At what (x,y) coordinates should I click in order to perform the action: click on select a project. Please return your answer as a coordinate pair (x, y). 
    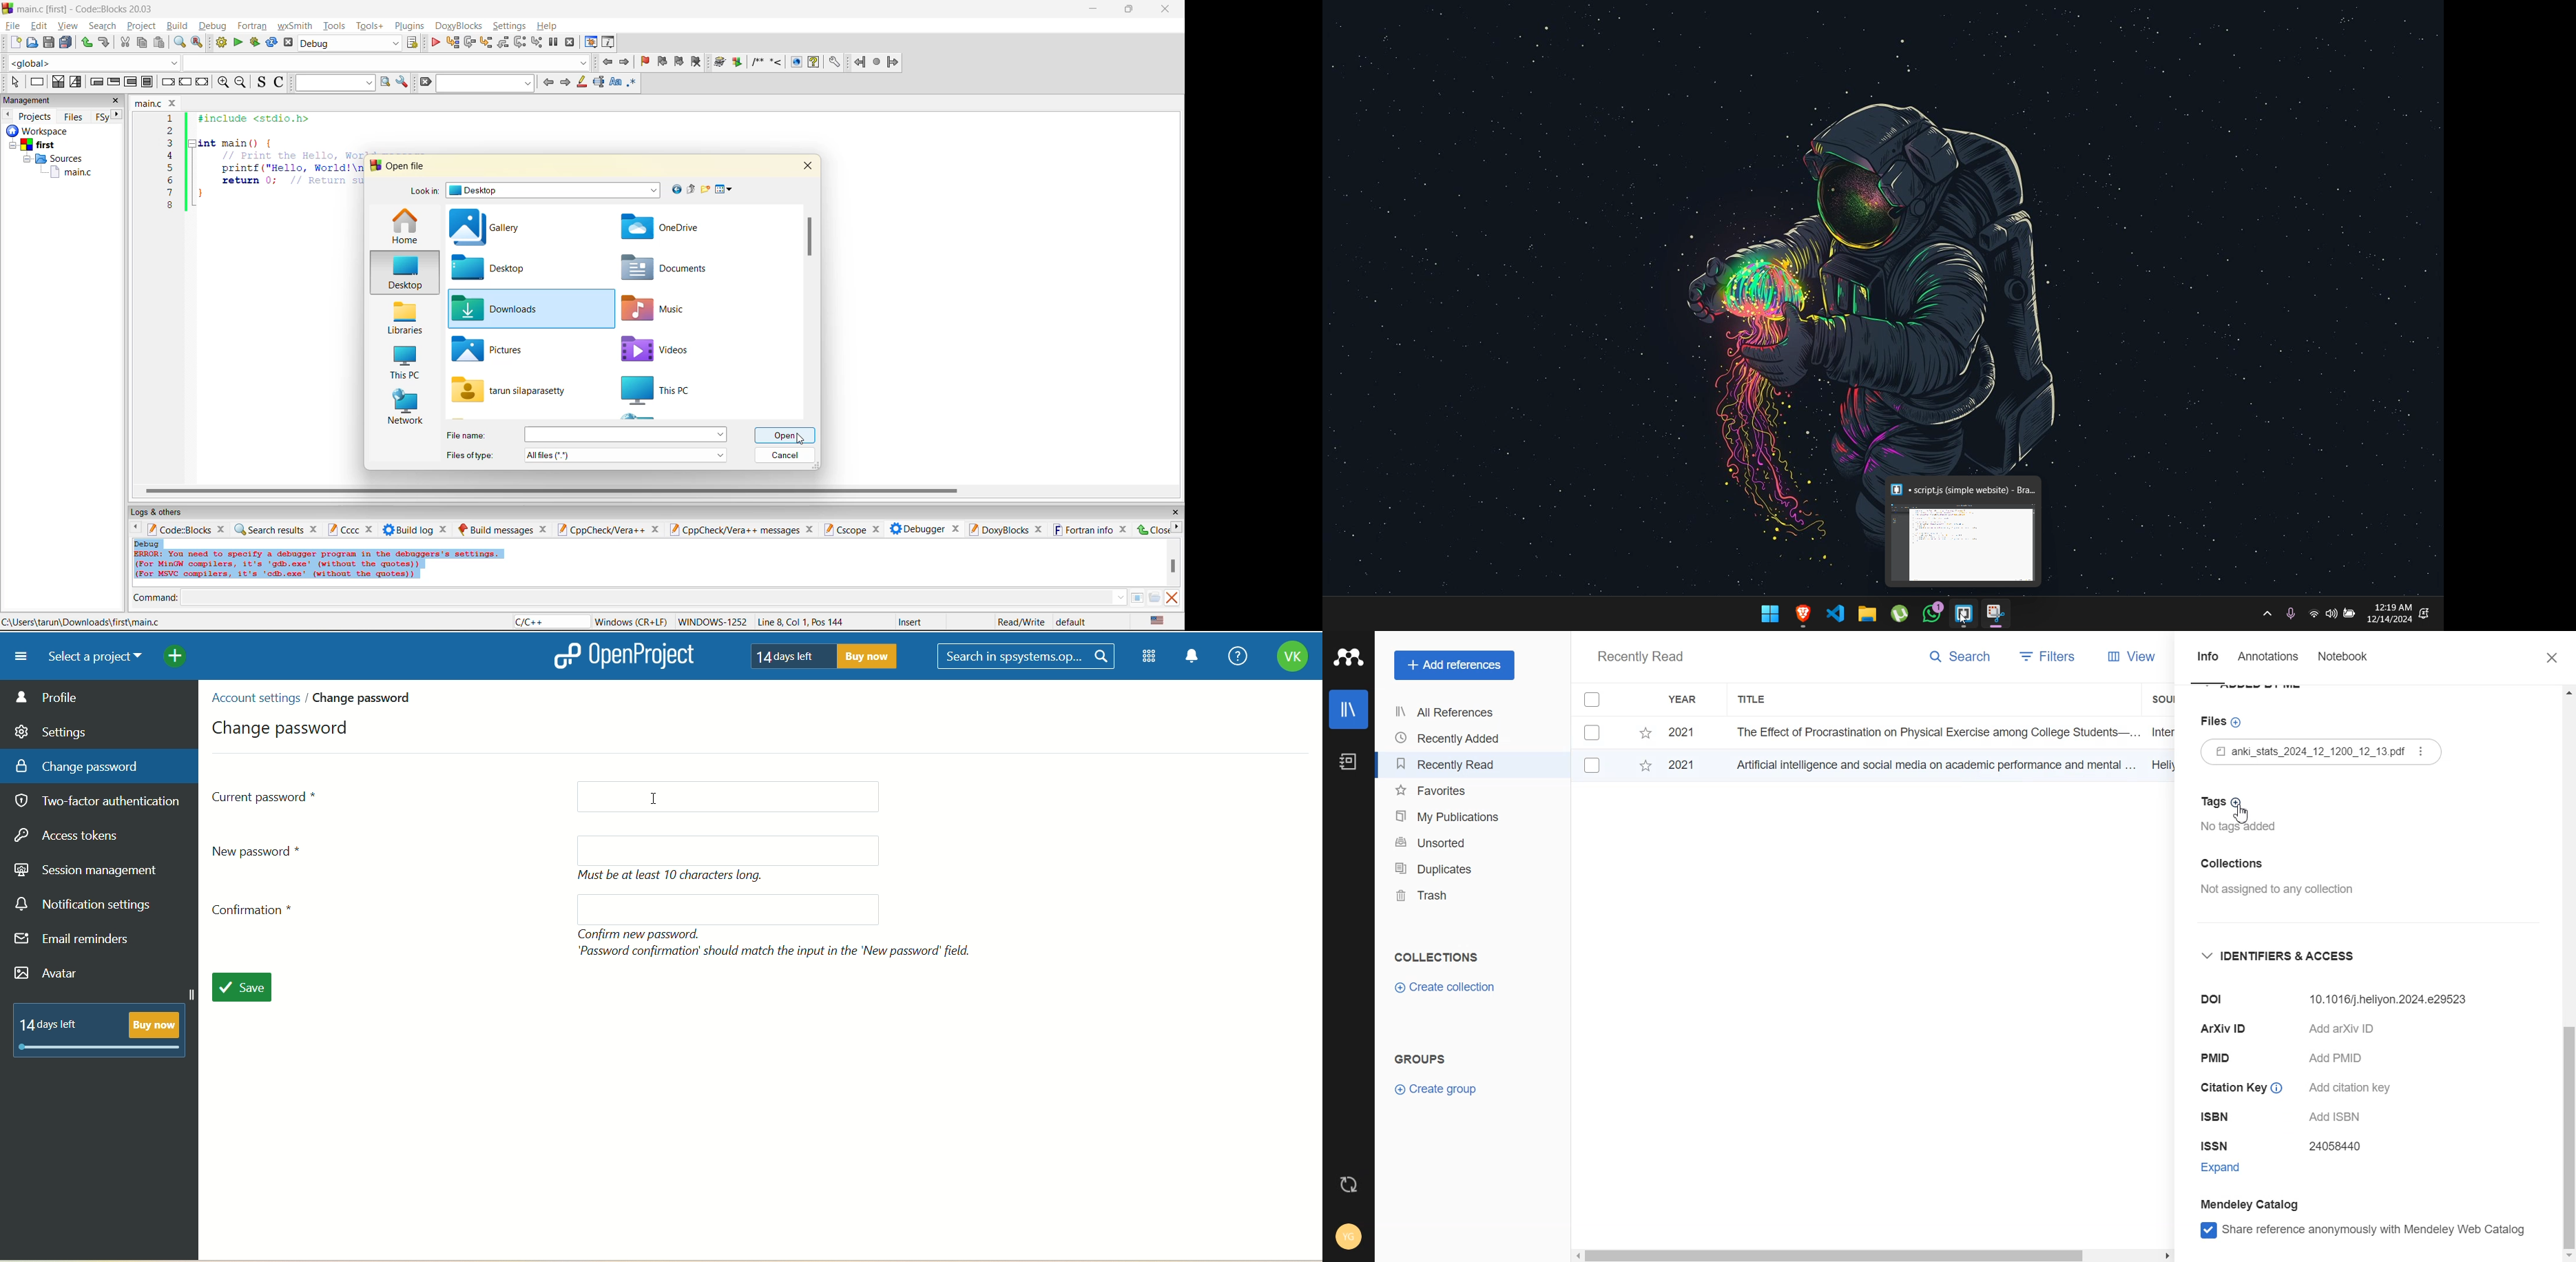
    Looking at the image, I should click on (90, 657).